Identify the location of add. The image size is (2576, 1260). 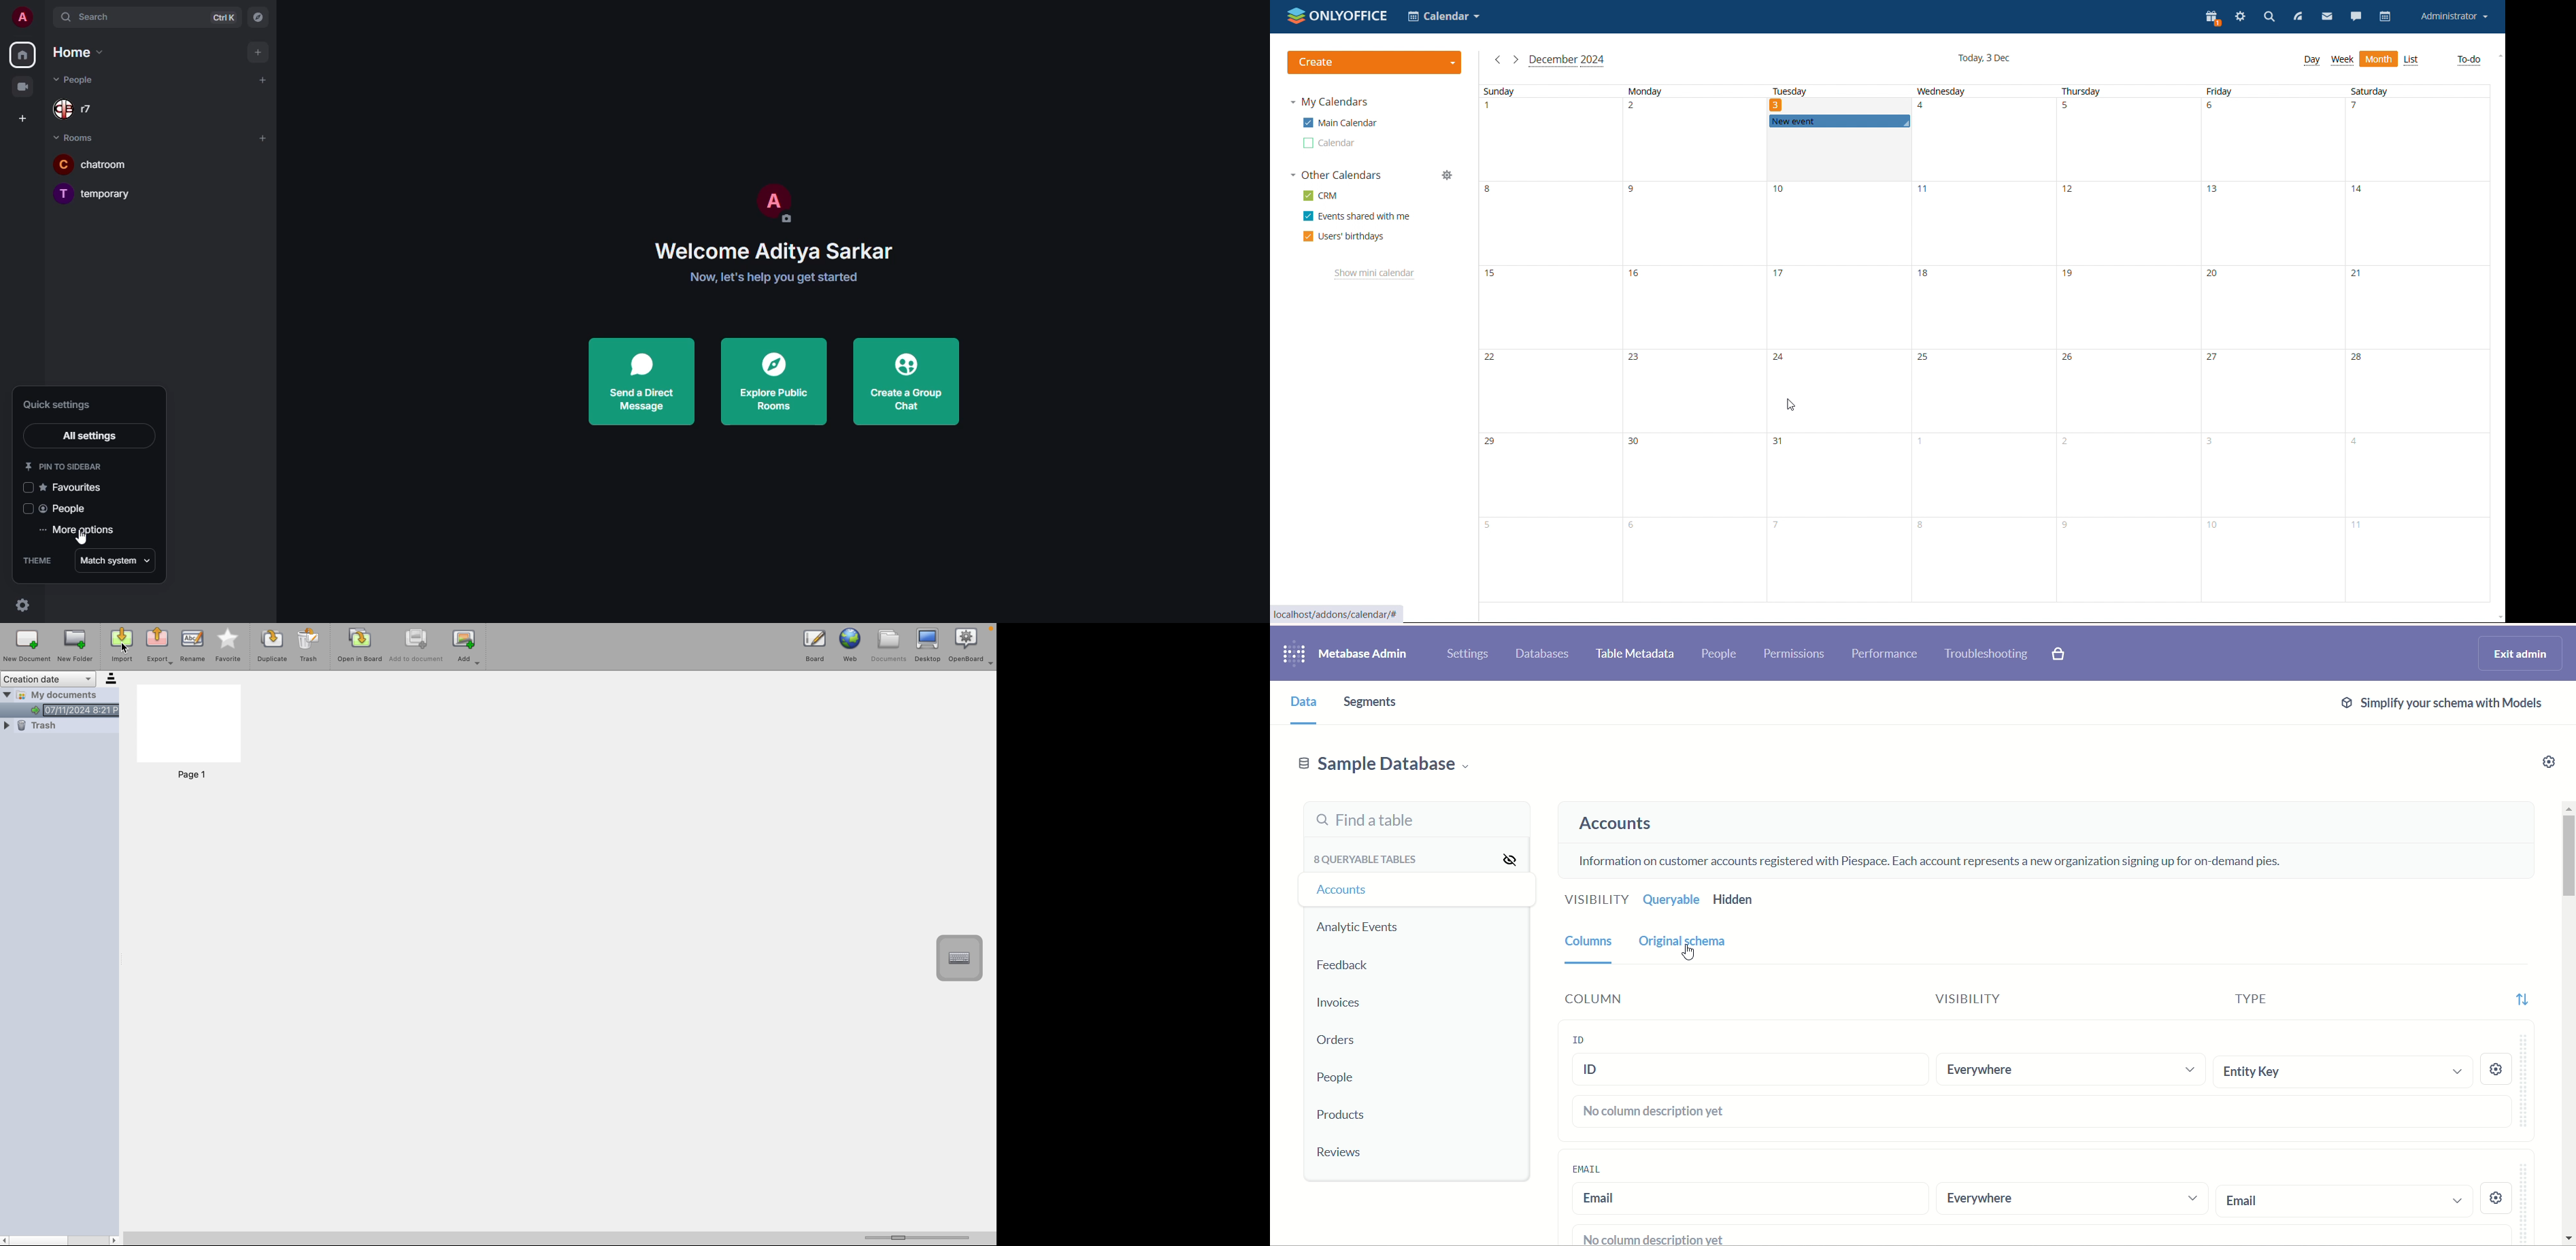
(261, 81).